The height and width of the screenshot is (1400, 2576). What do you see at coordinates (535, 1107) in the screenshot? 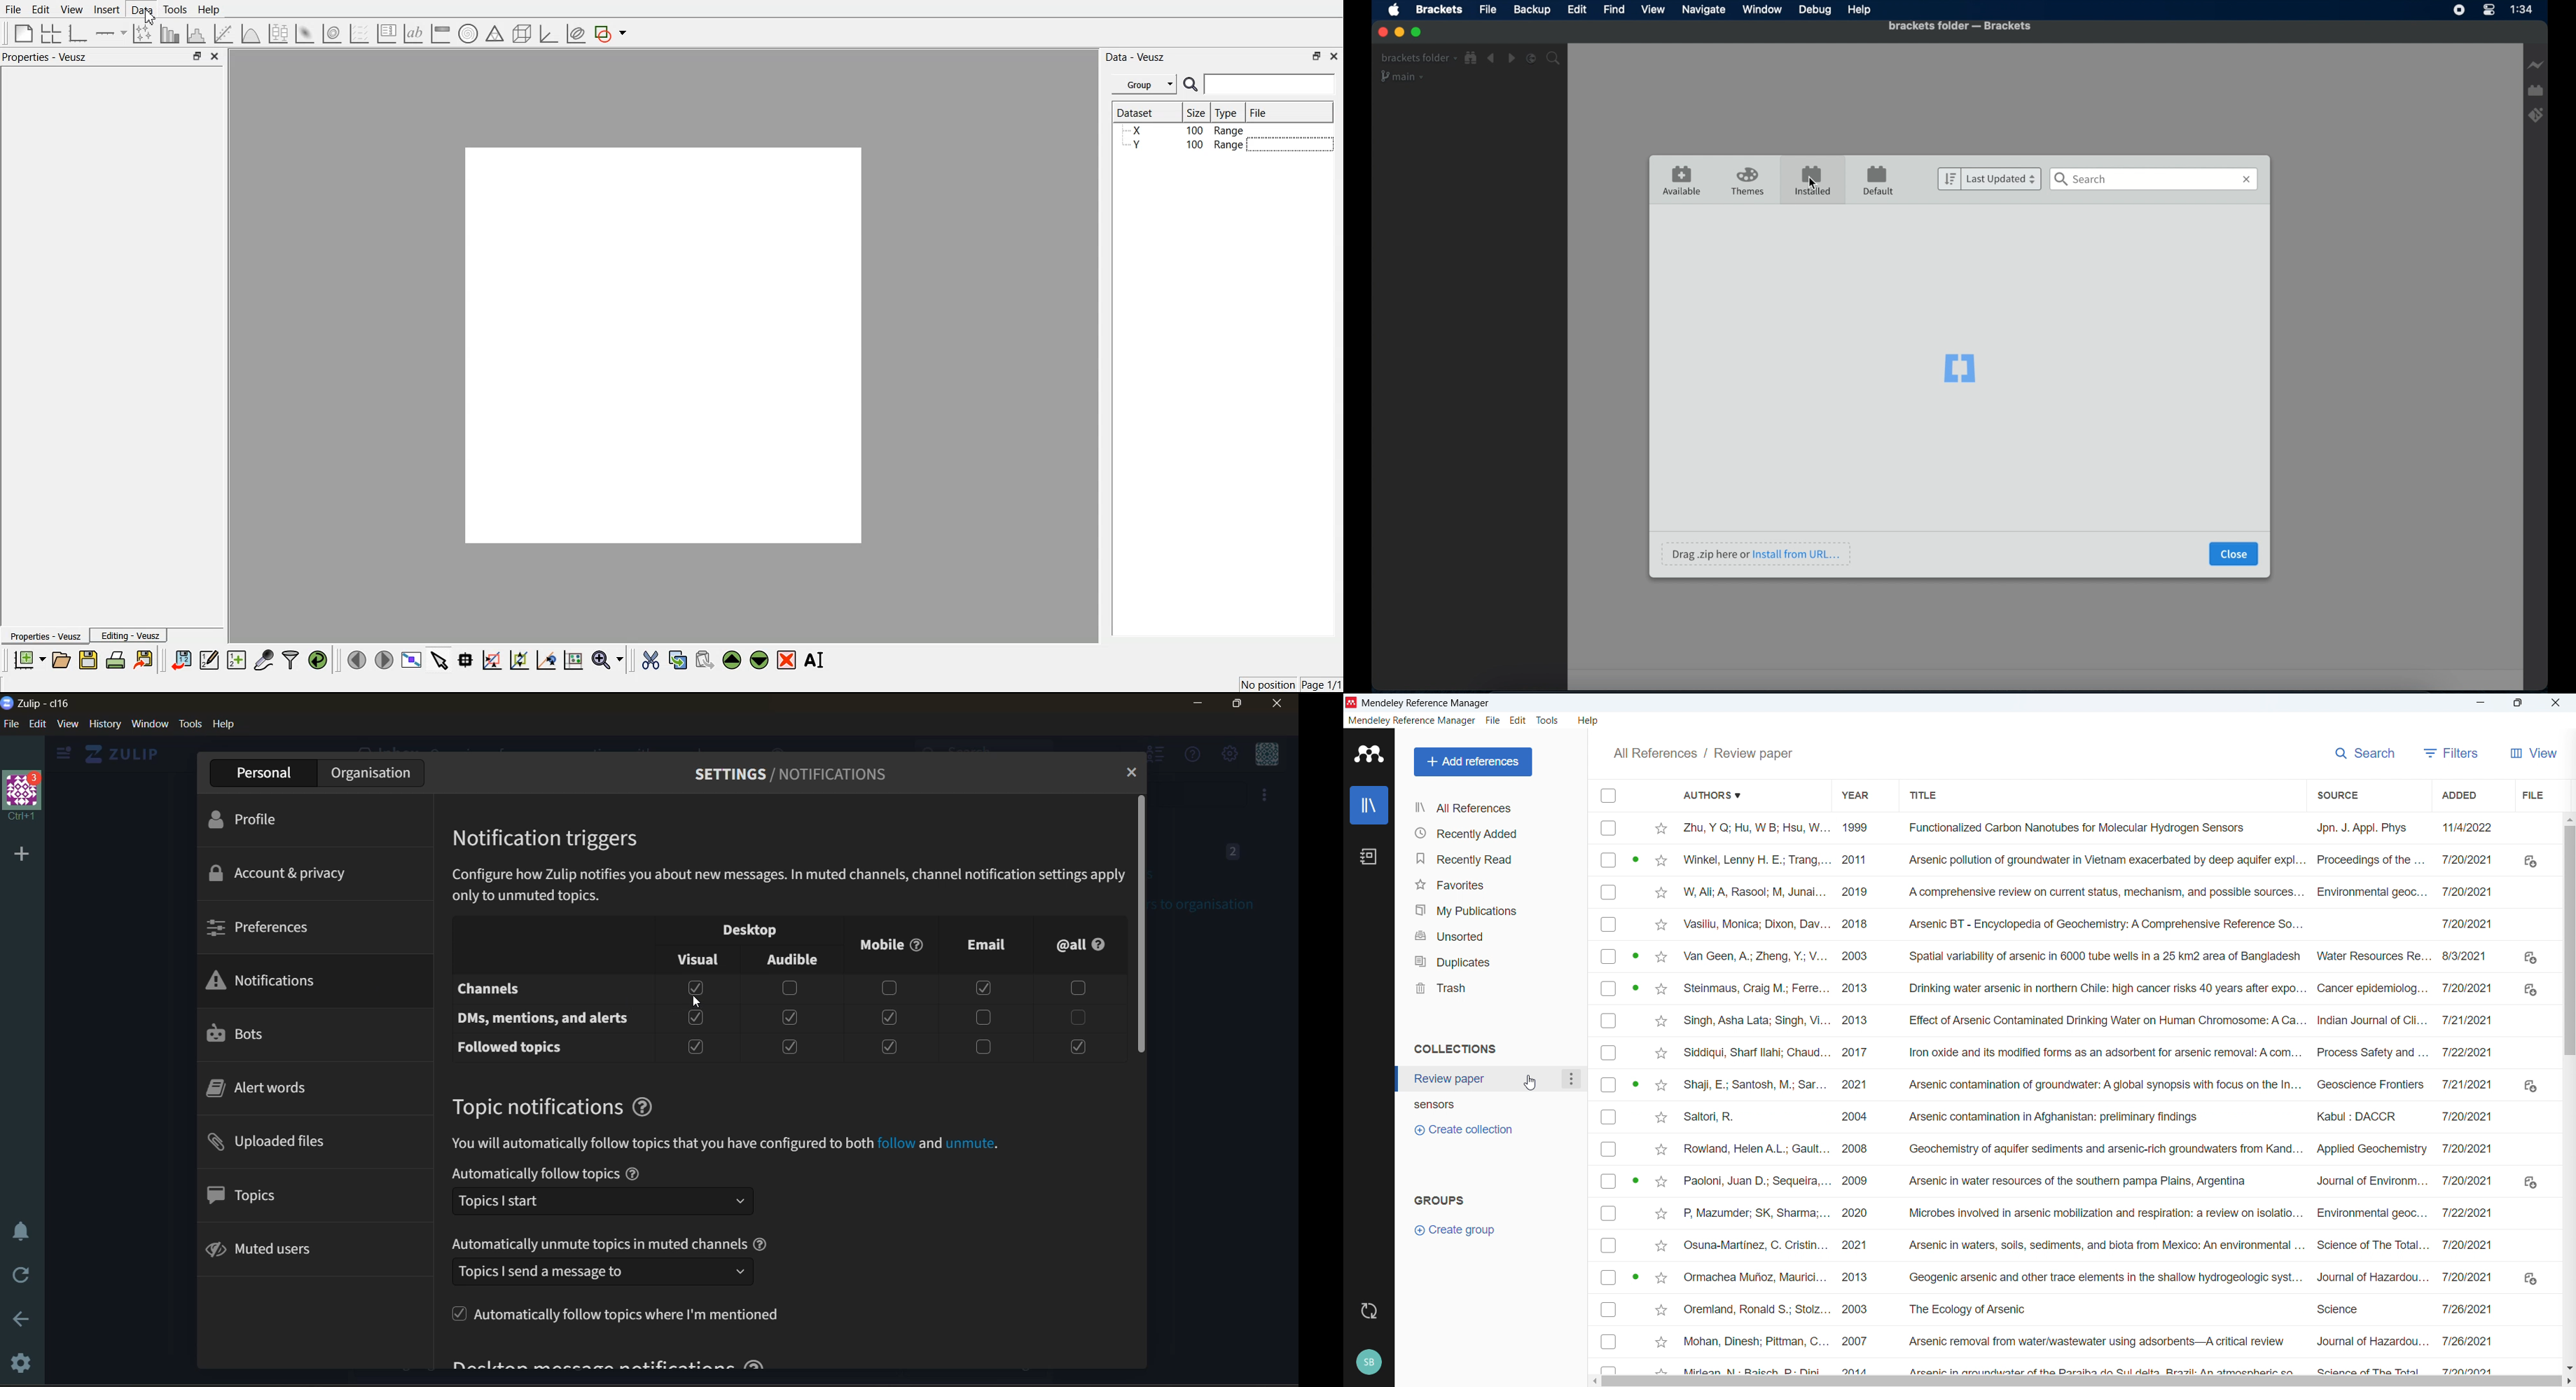
I see `topic notifications` at bounding box center [535, 1107].